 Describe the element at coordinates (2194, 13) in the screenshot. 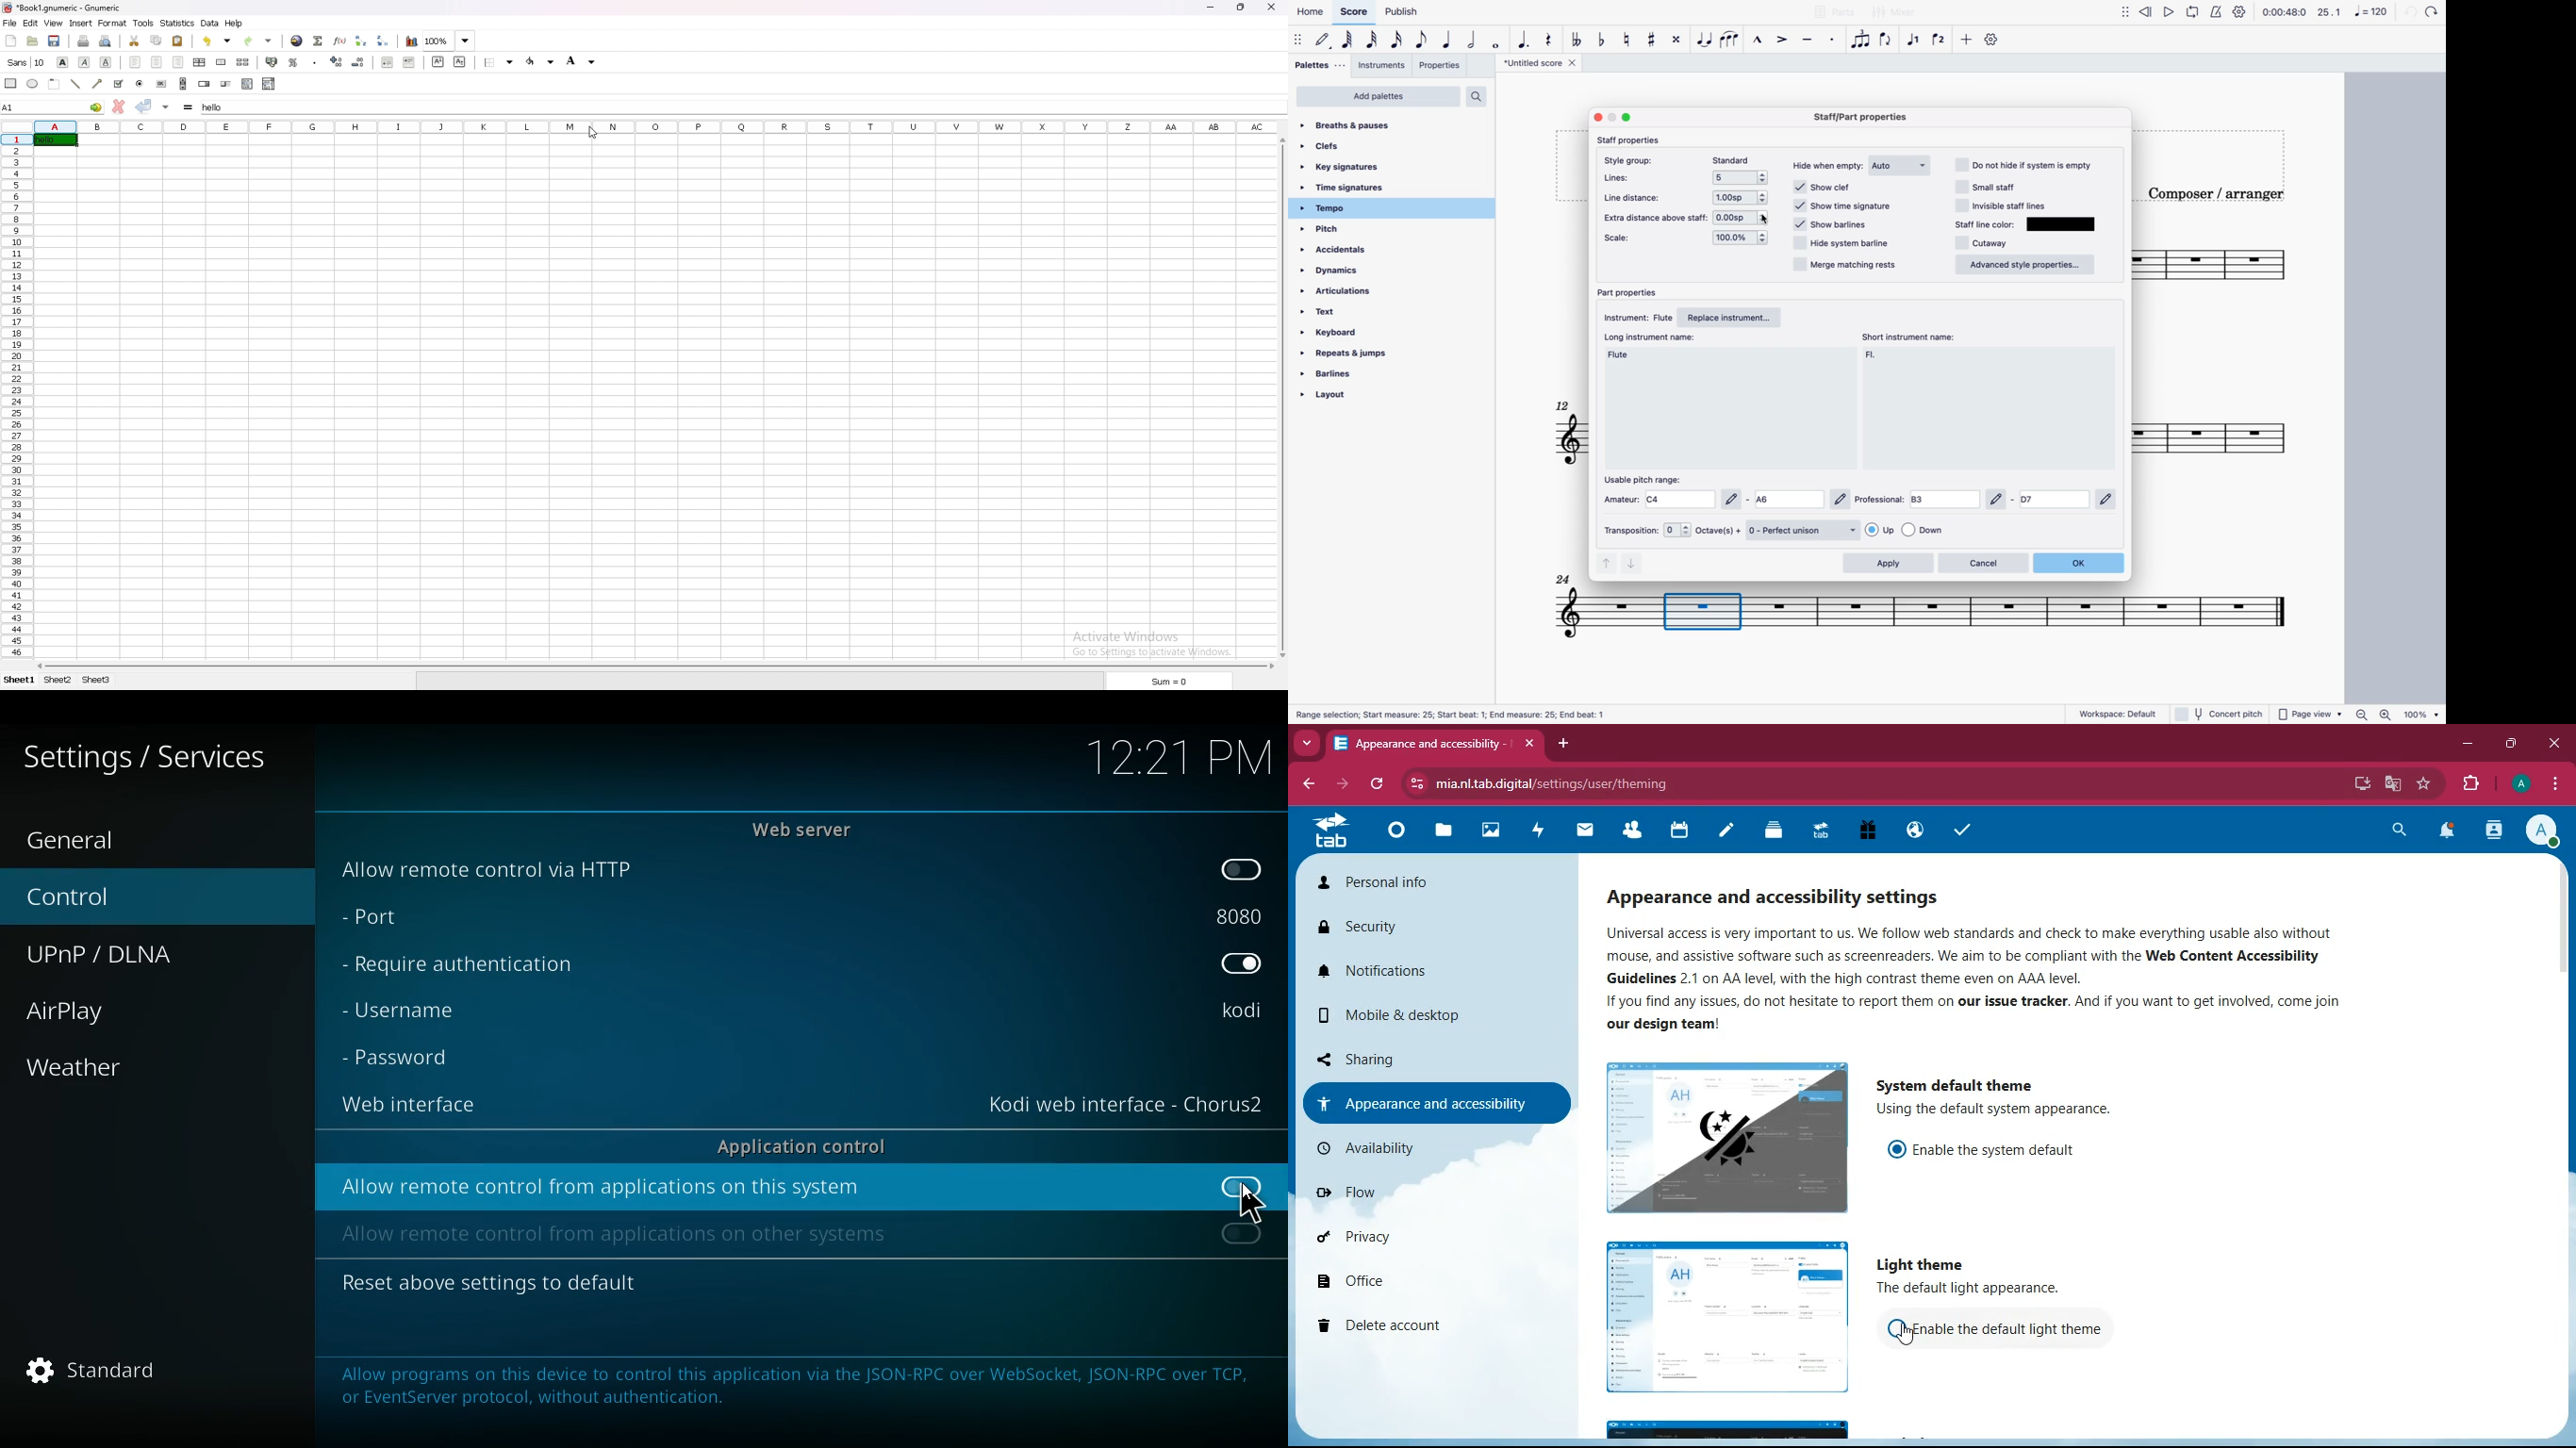

I see `loop playback` at that location.